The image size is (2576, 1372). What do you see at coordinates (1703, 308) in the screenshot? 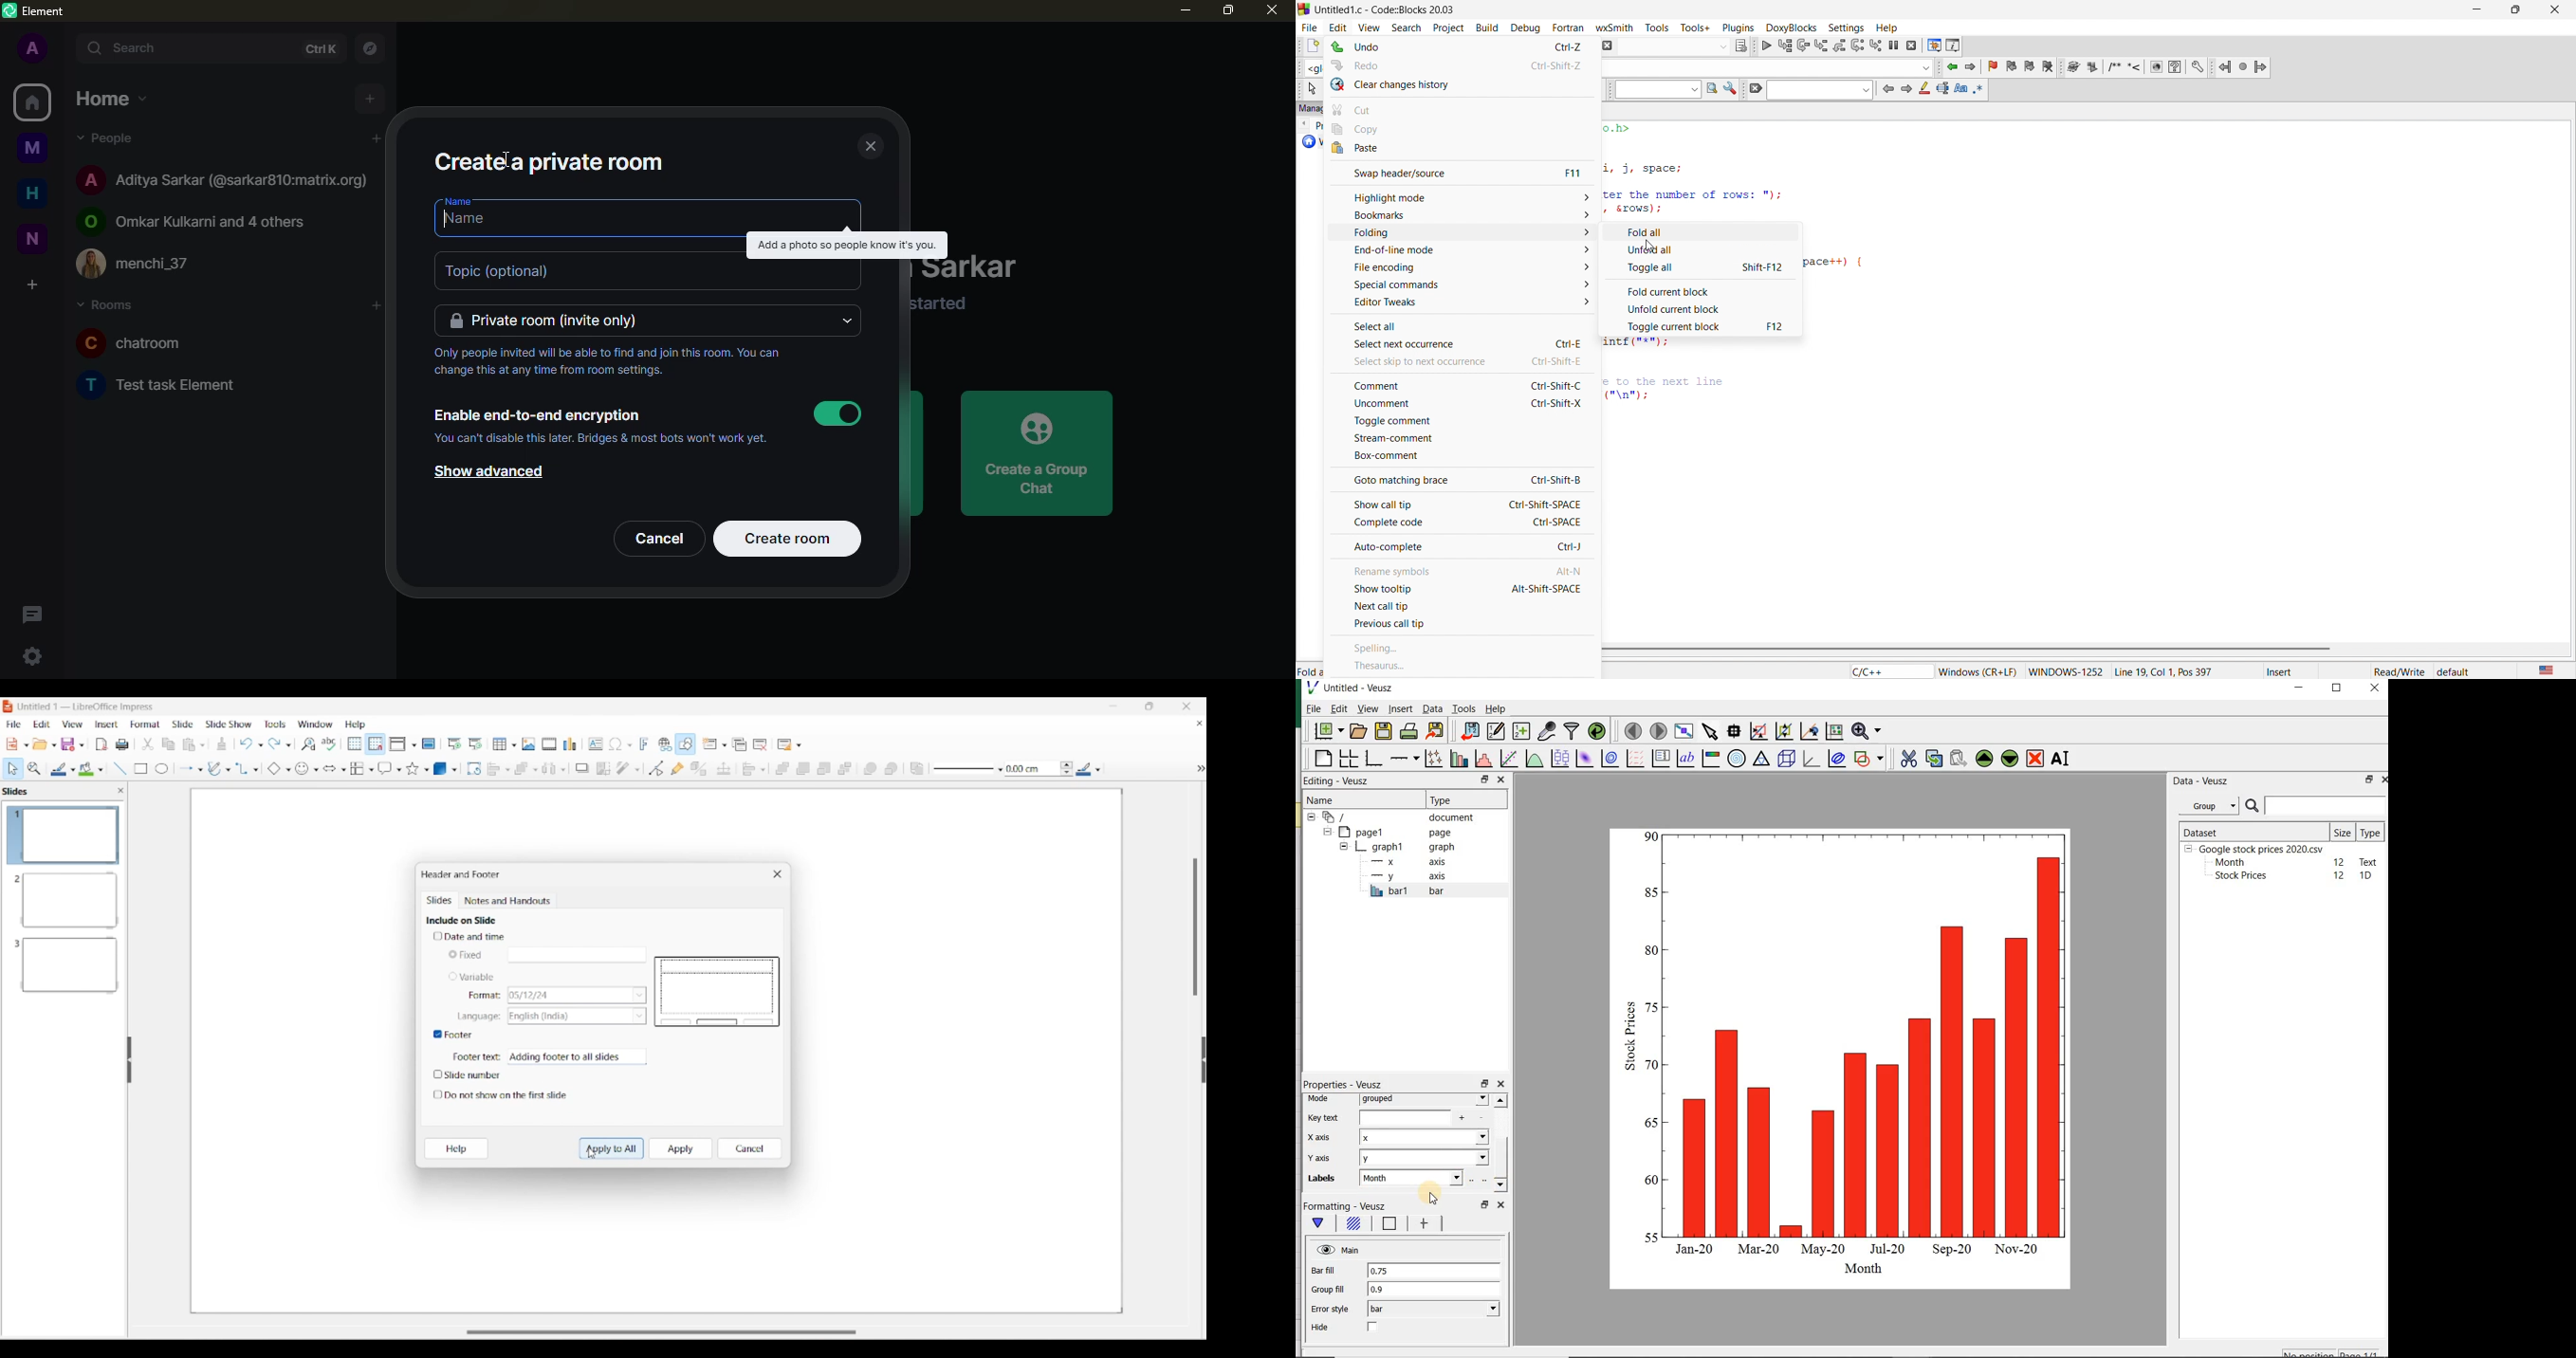
I see `unfold current block` at bounding box center [1703, 308].